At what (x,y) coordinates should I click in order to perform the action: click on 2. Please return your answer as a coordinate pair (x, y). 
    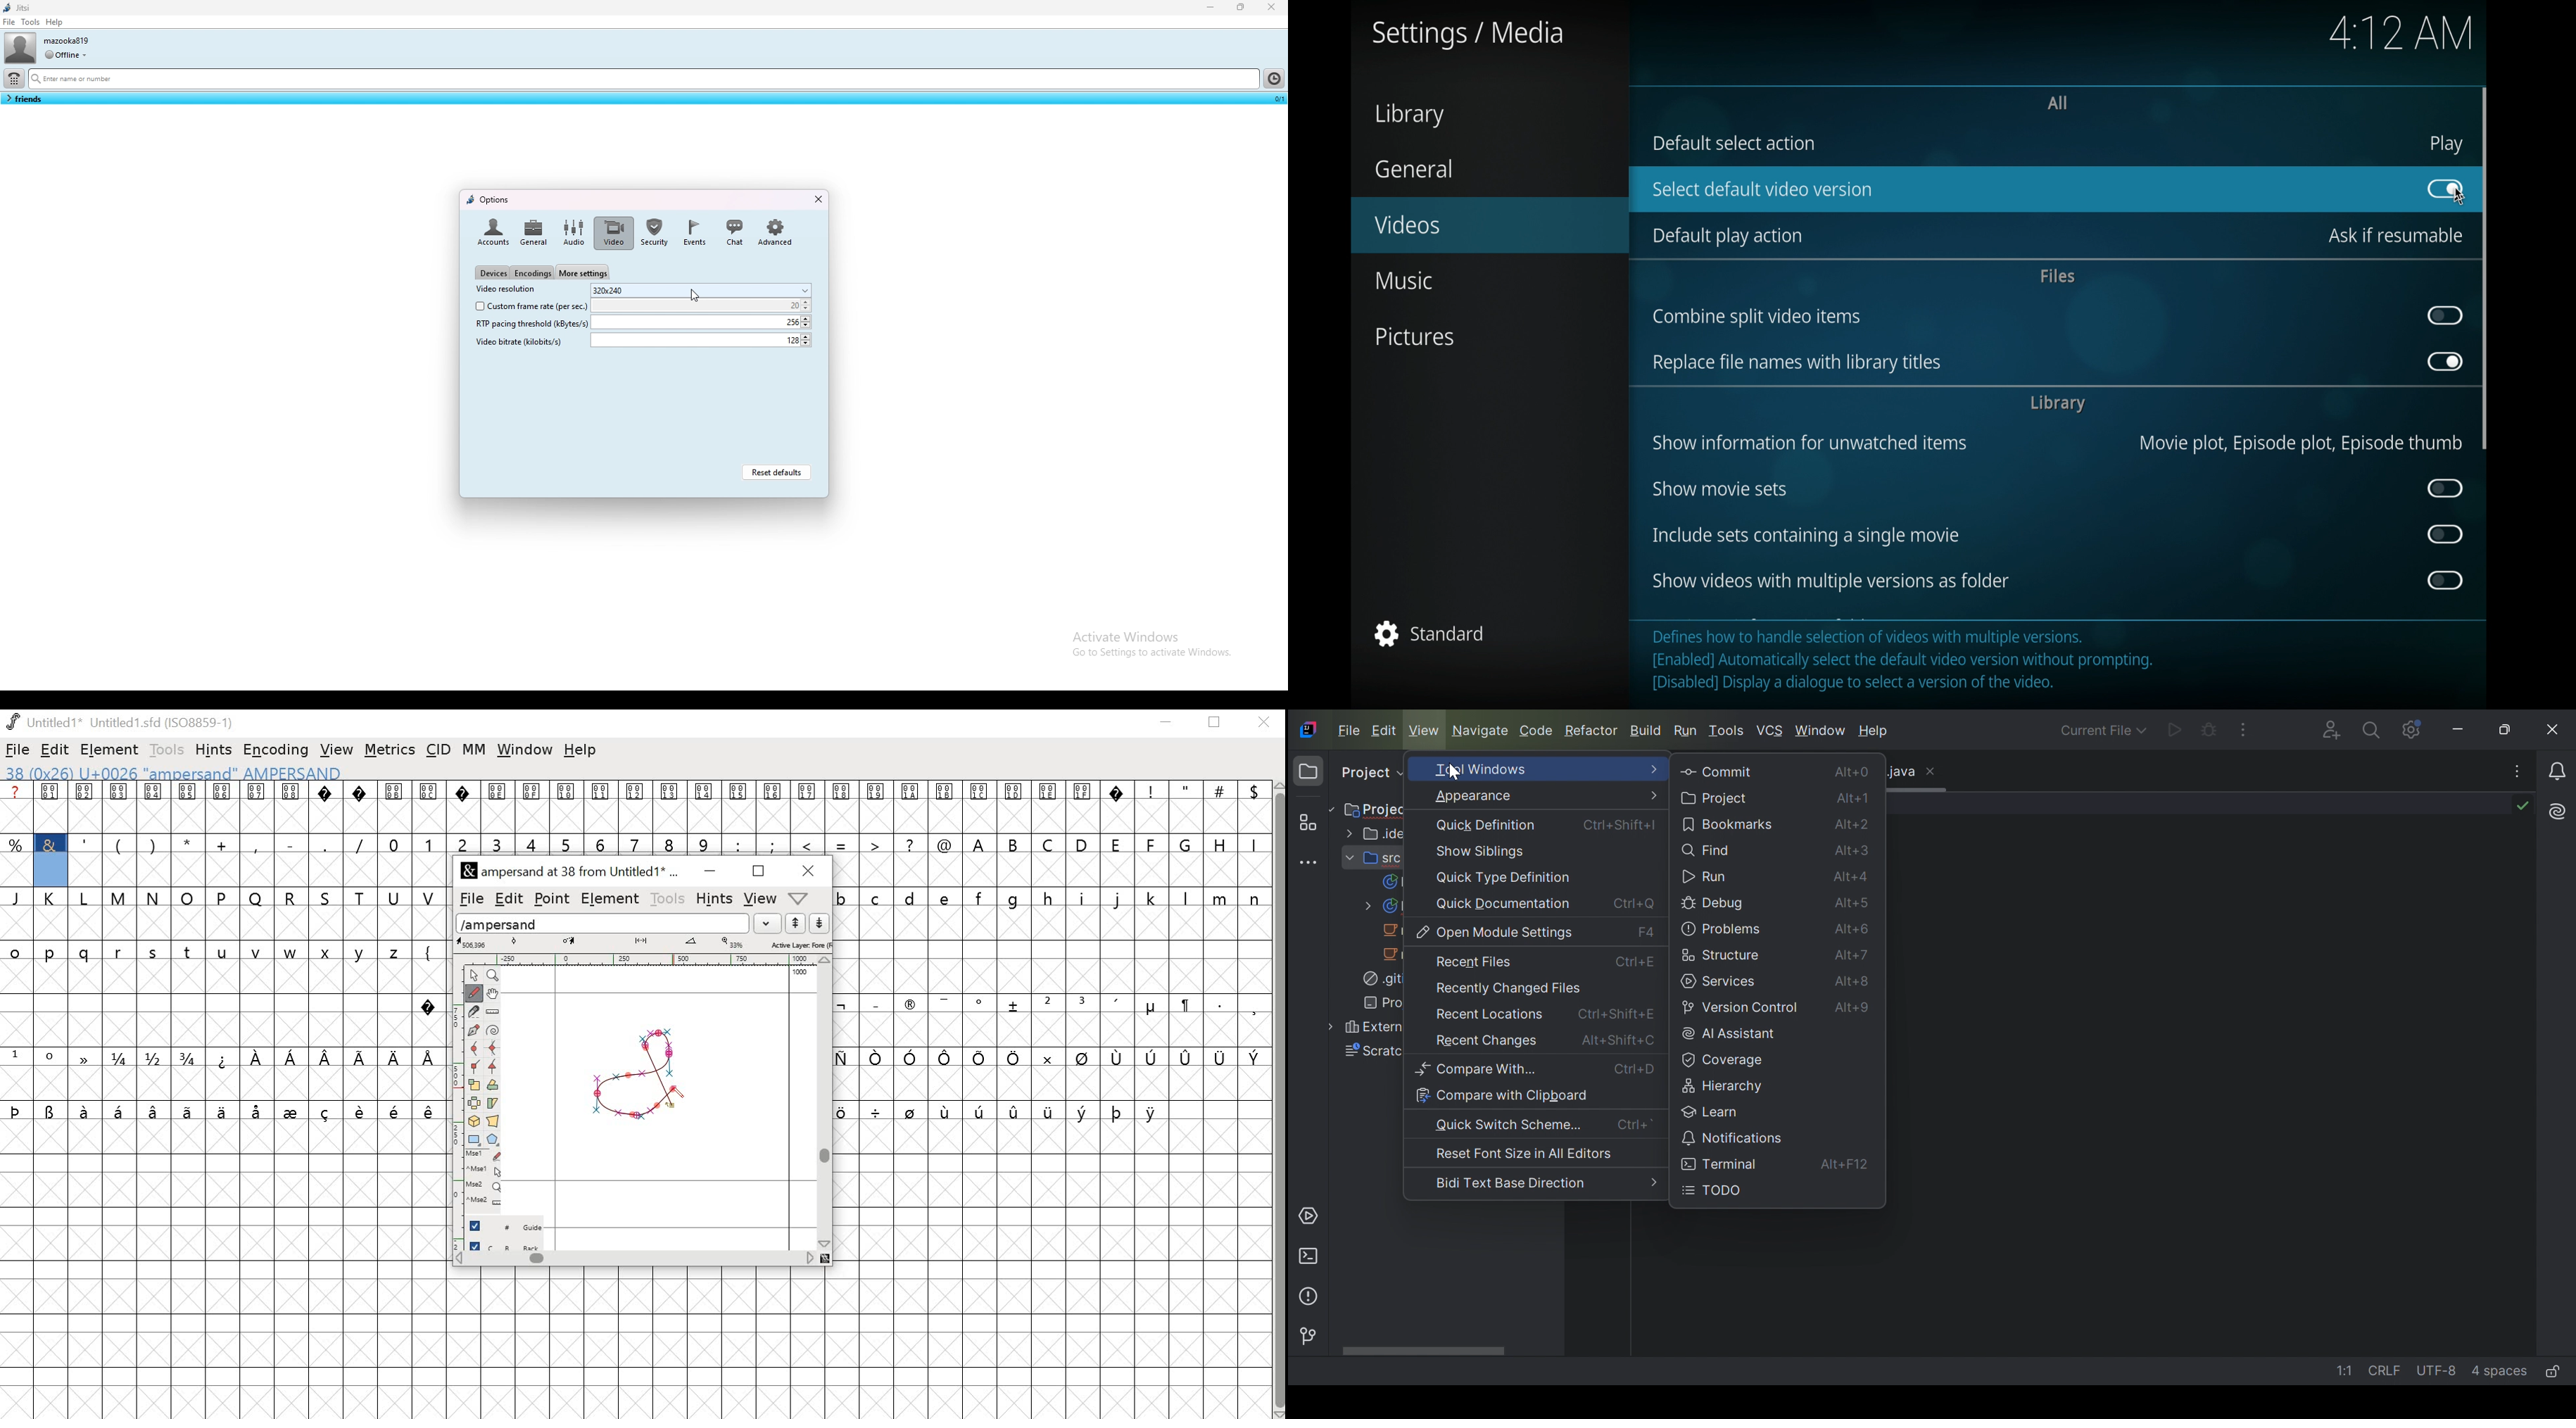
    Looking at the image, I should click on (462, 843).